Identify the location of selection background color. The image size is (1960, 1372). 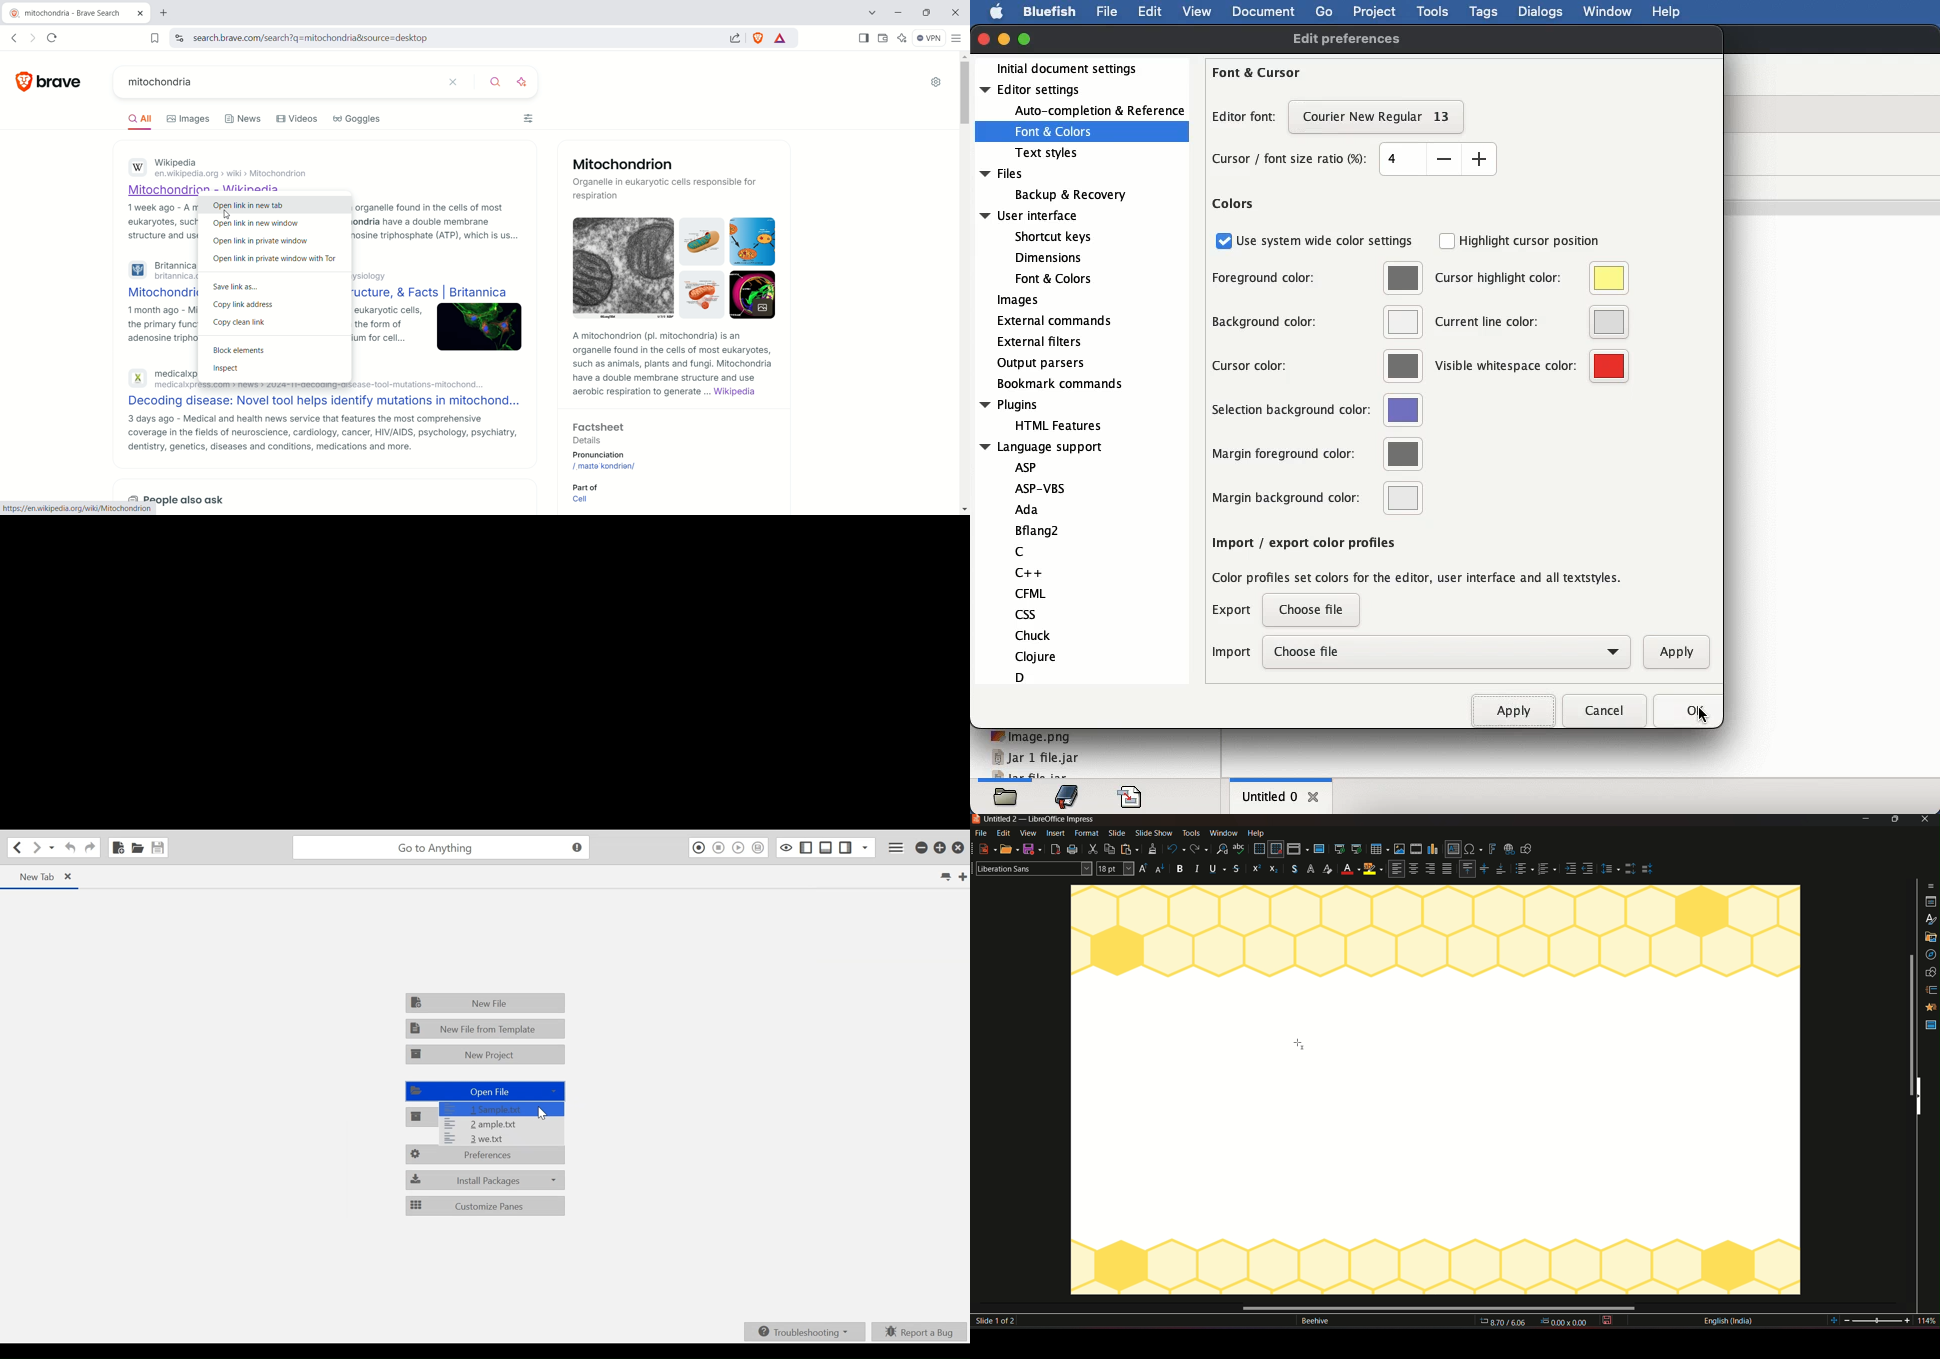
(1319, 411).